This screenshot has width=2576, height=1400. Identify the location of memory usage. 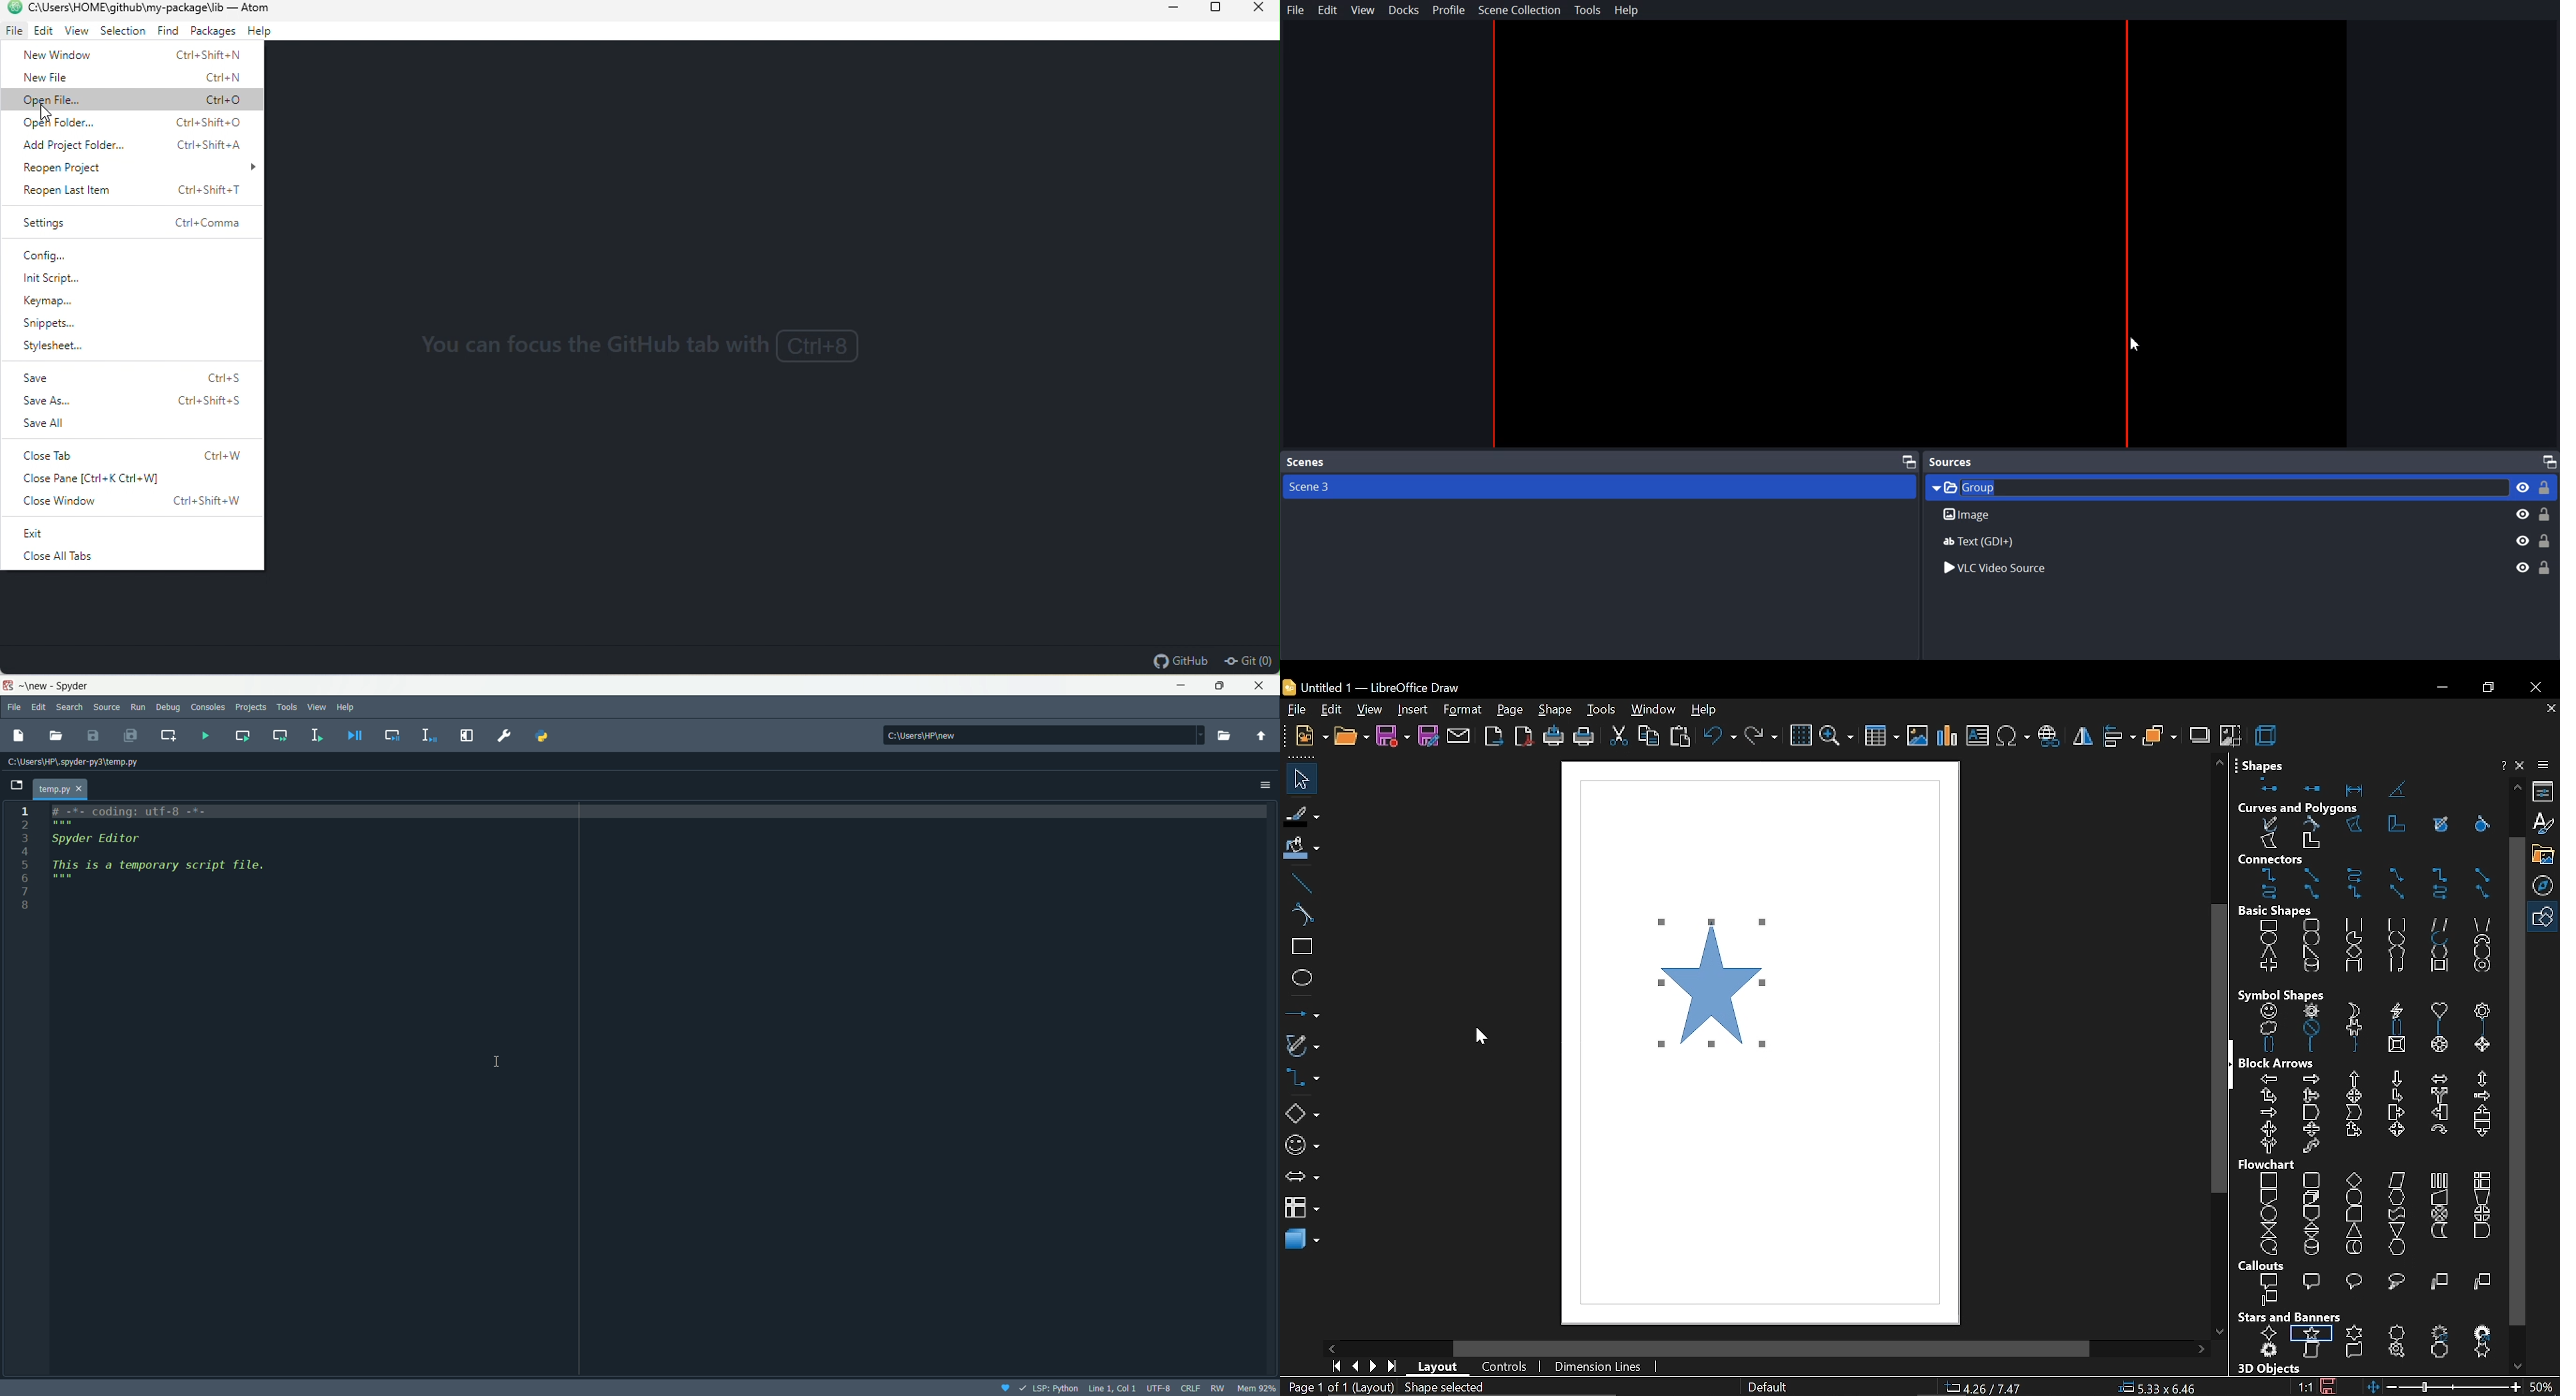
(1258, 1388).